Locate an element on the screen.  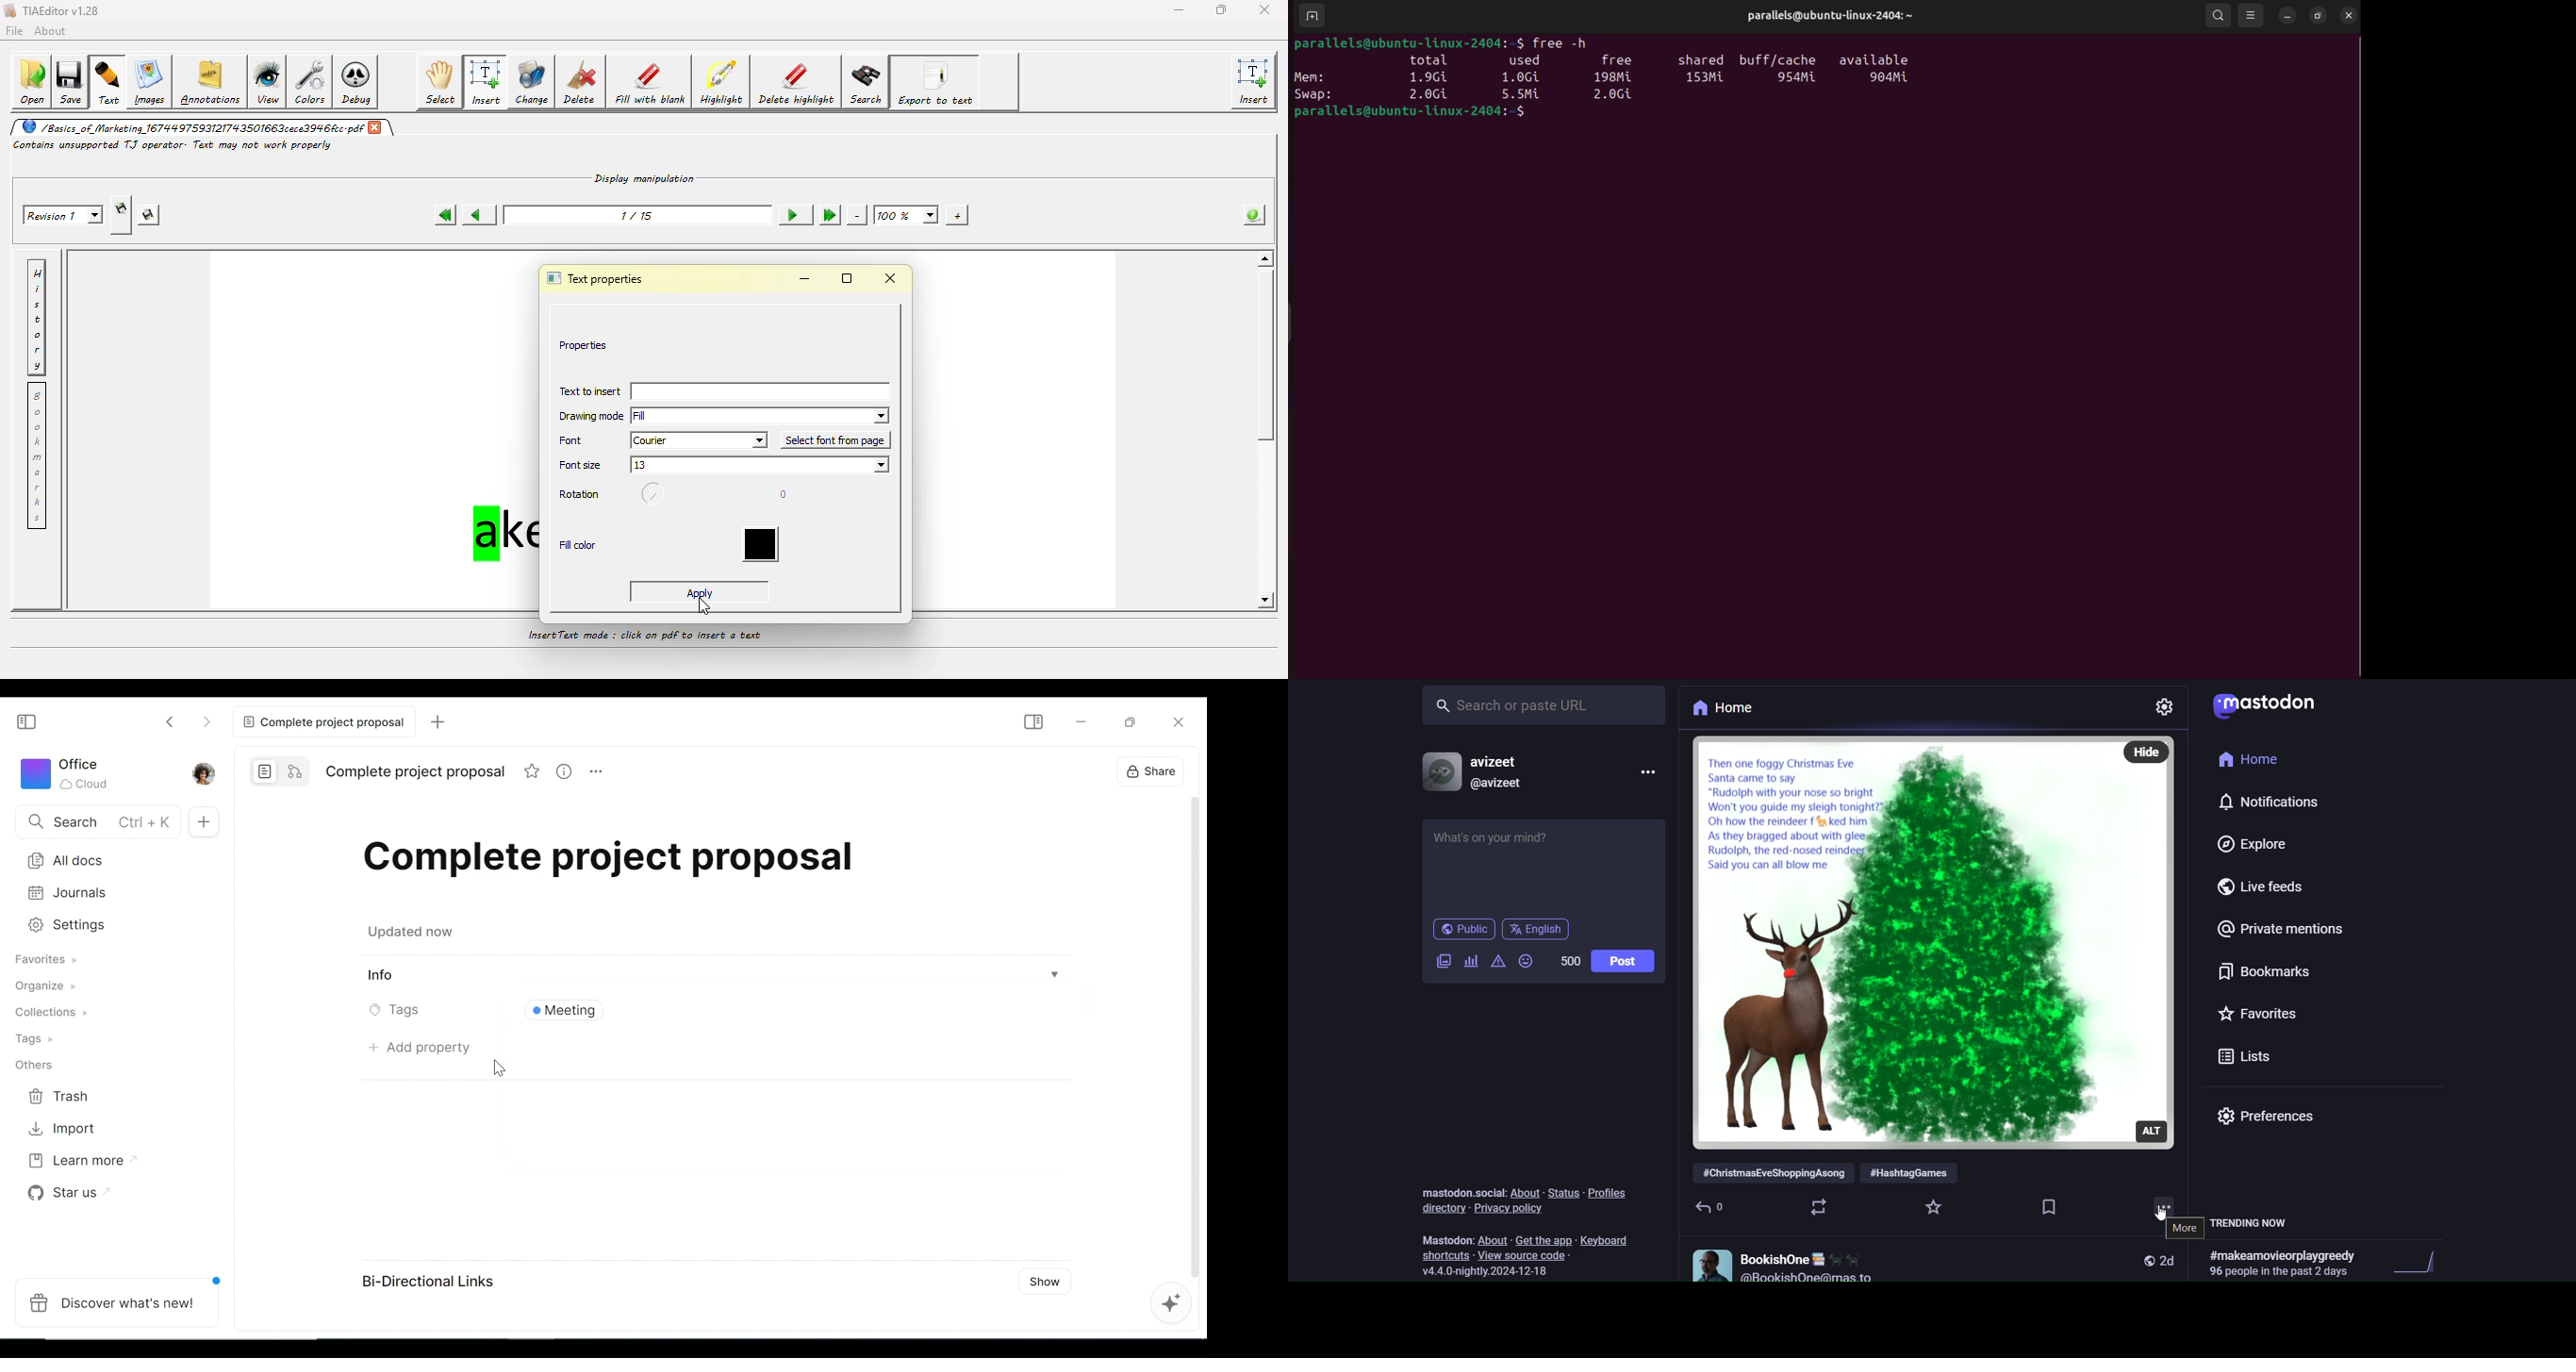
privacy policy is located at coordinates (1511, 1214).